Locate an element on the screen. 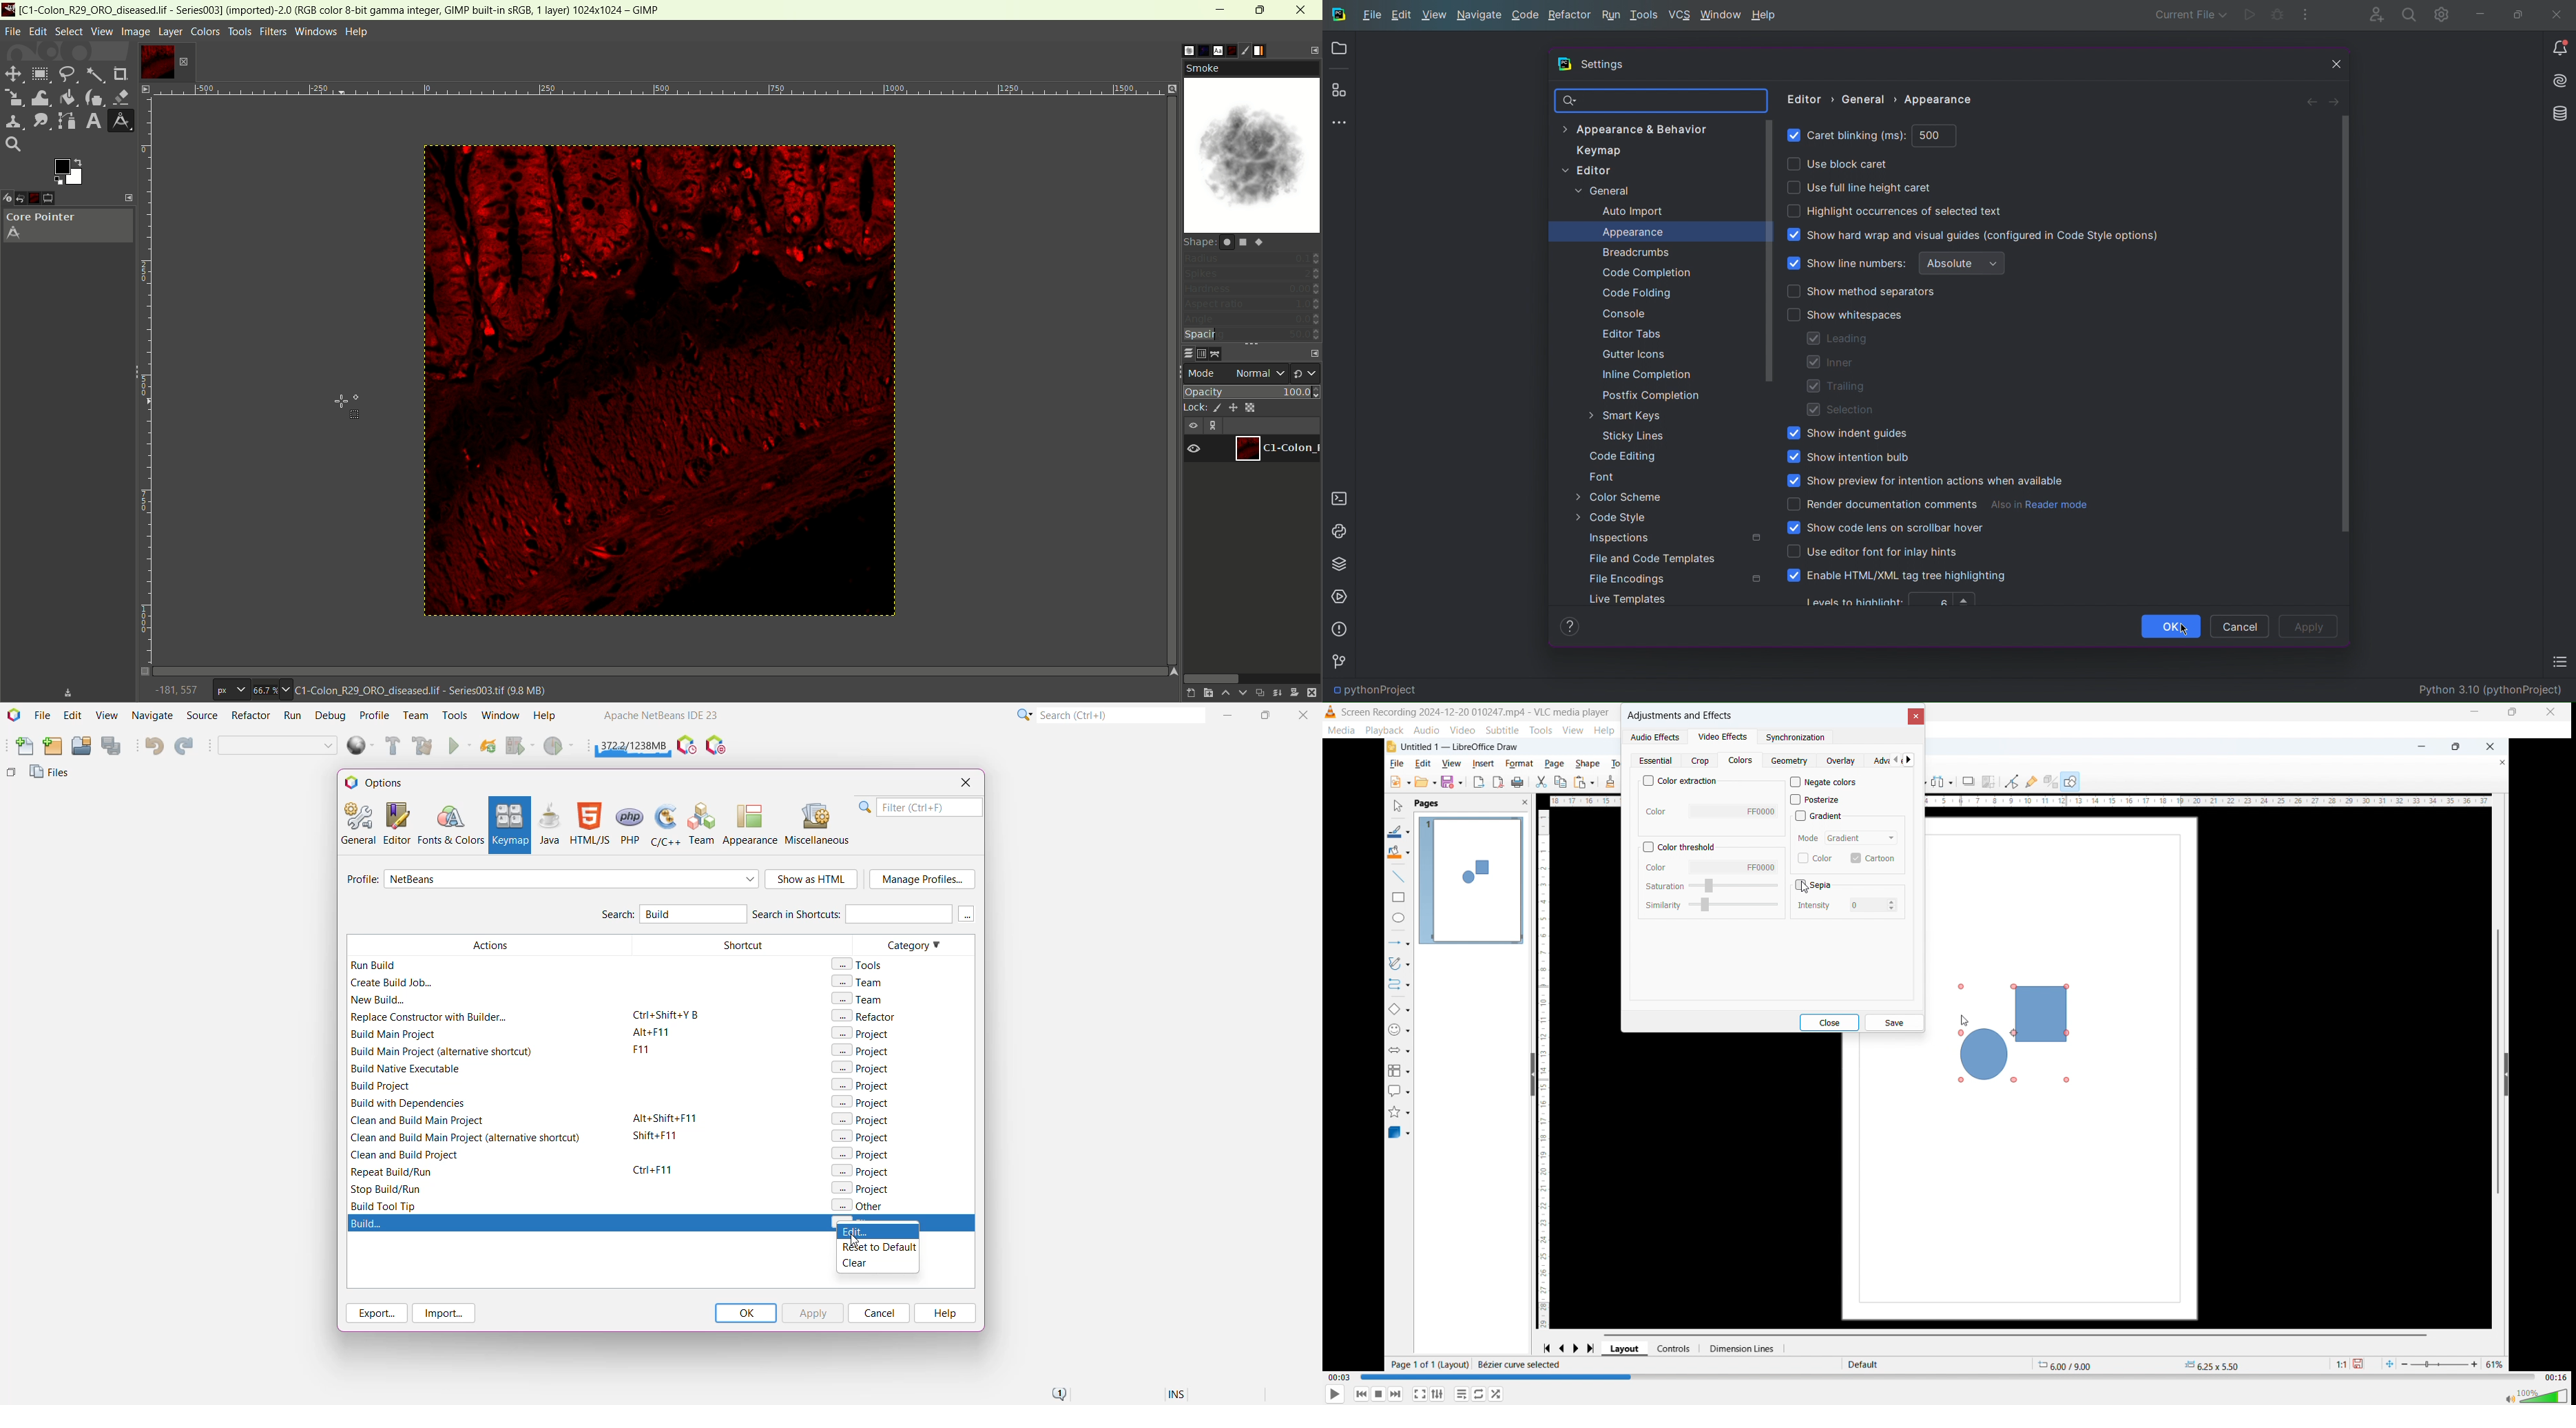 This screenshot has width=2576, height=1428. Color is located at coordinates (1658, 812).